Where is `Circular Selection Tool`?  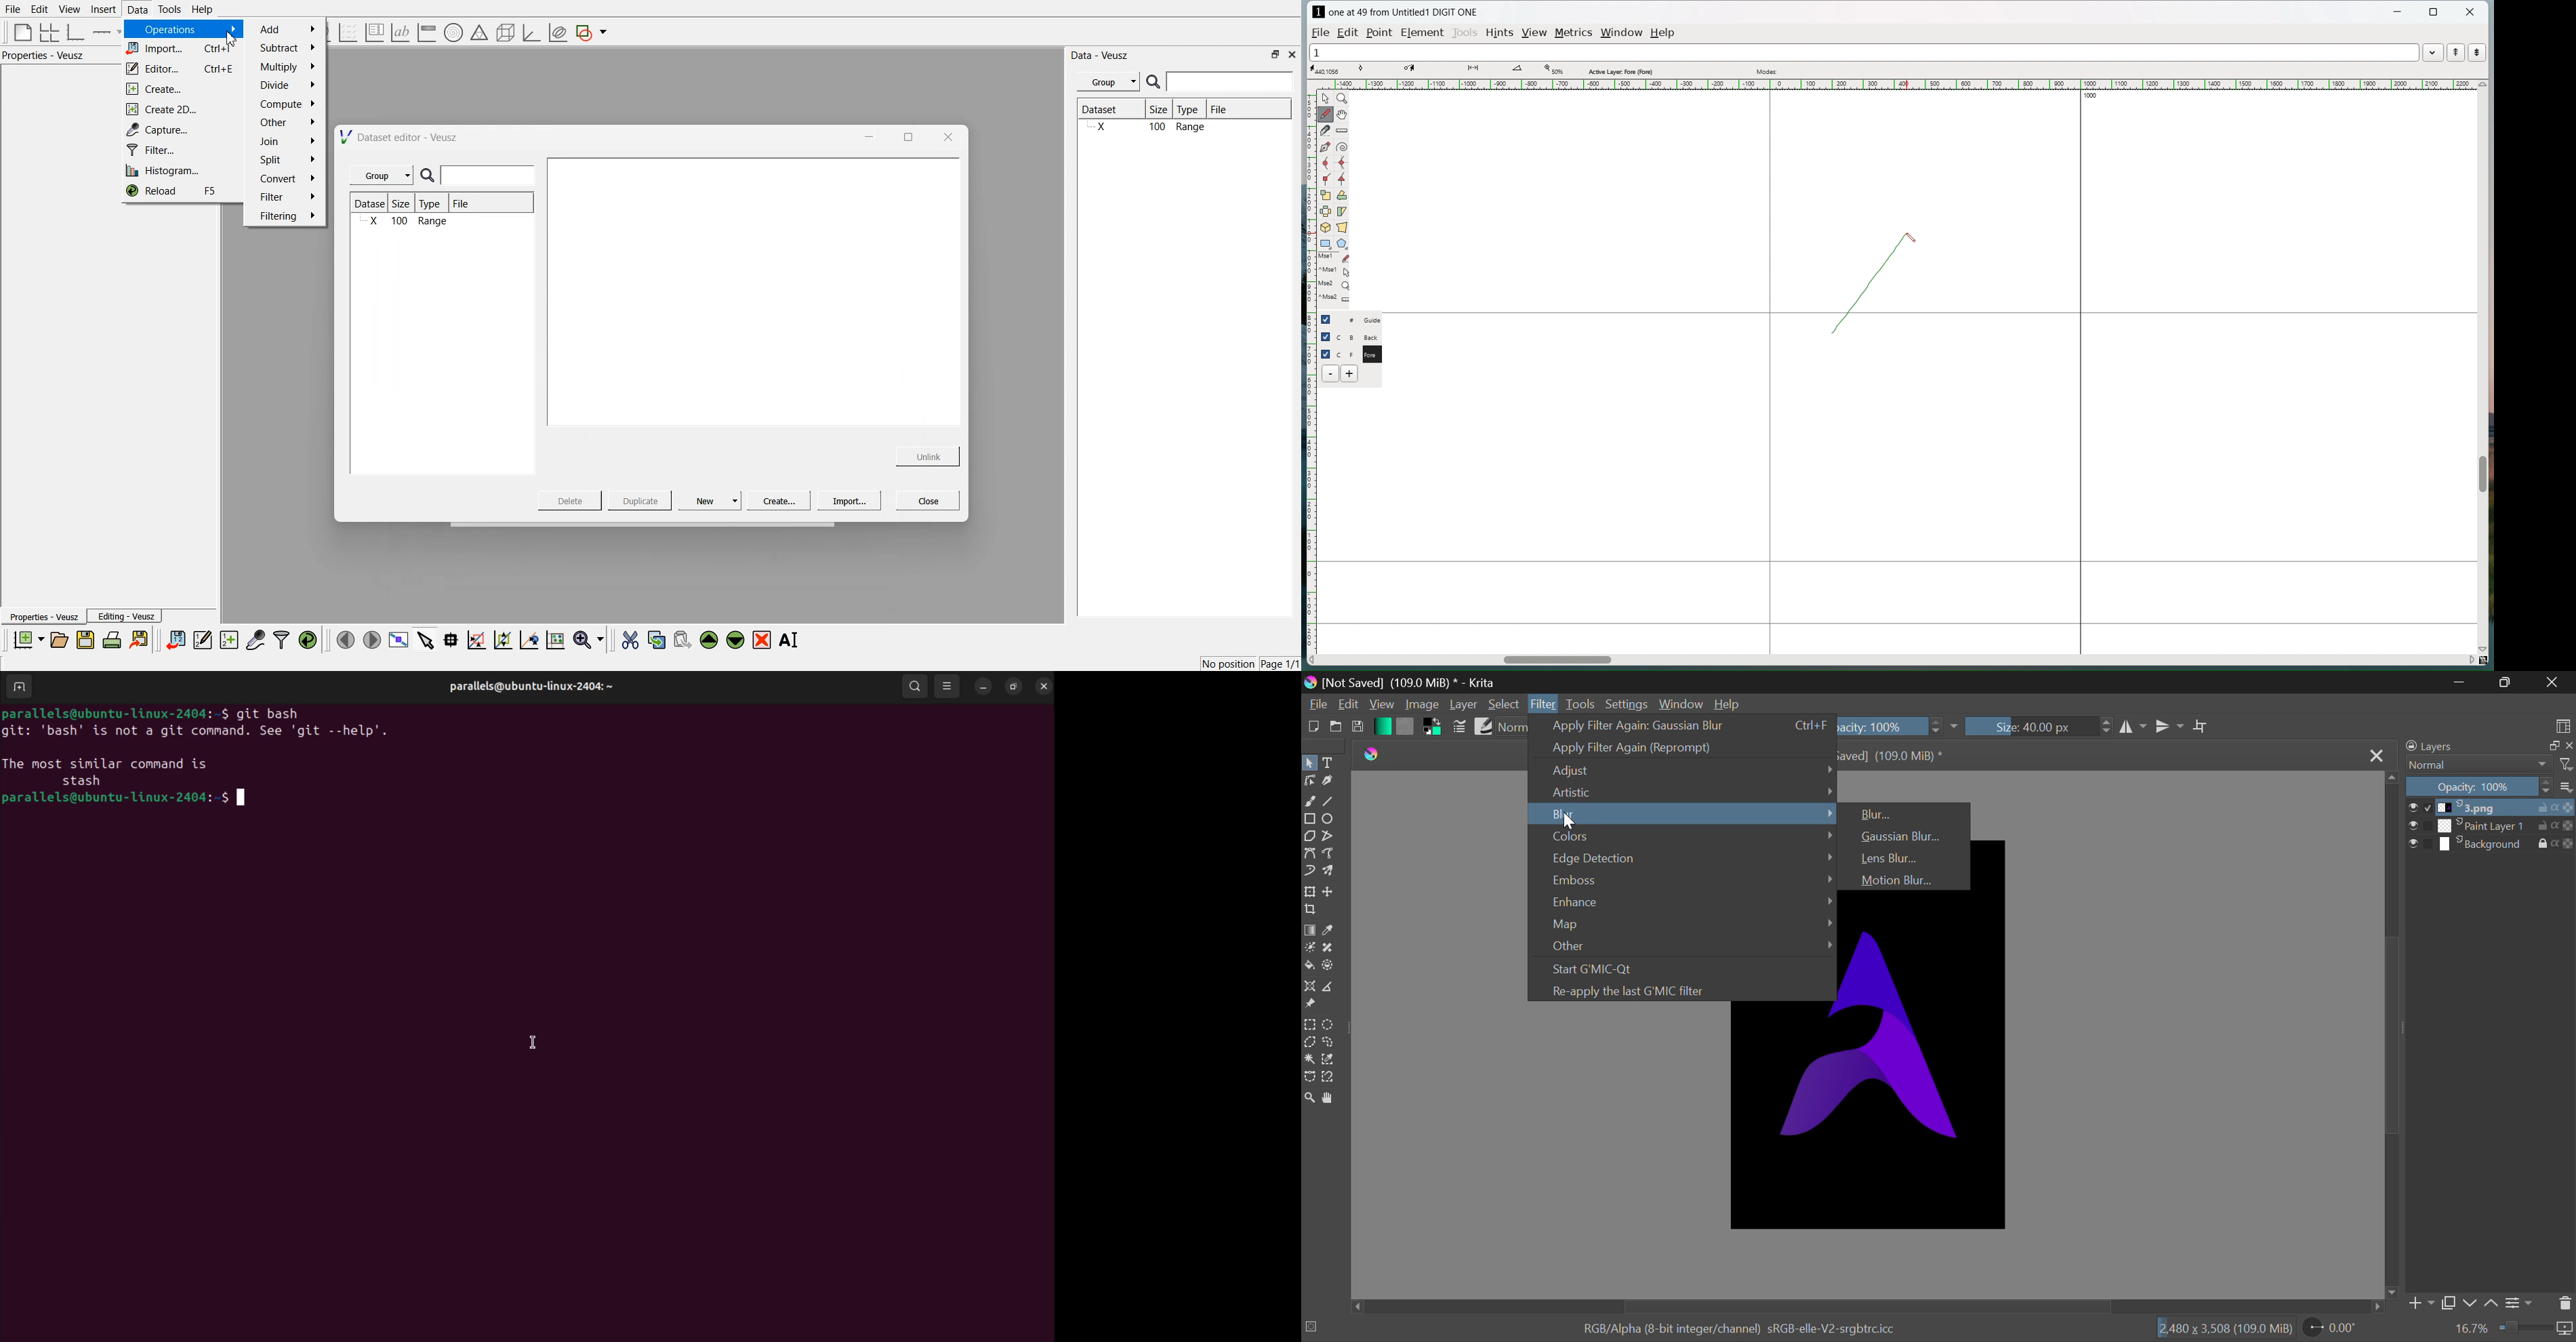 Circular Selection Tool is located at coordinates (1330, 1025).